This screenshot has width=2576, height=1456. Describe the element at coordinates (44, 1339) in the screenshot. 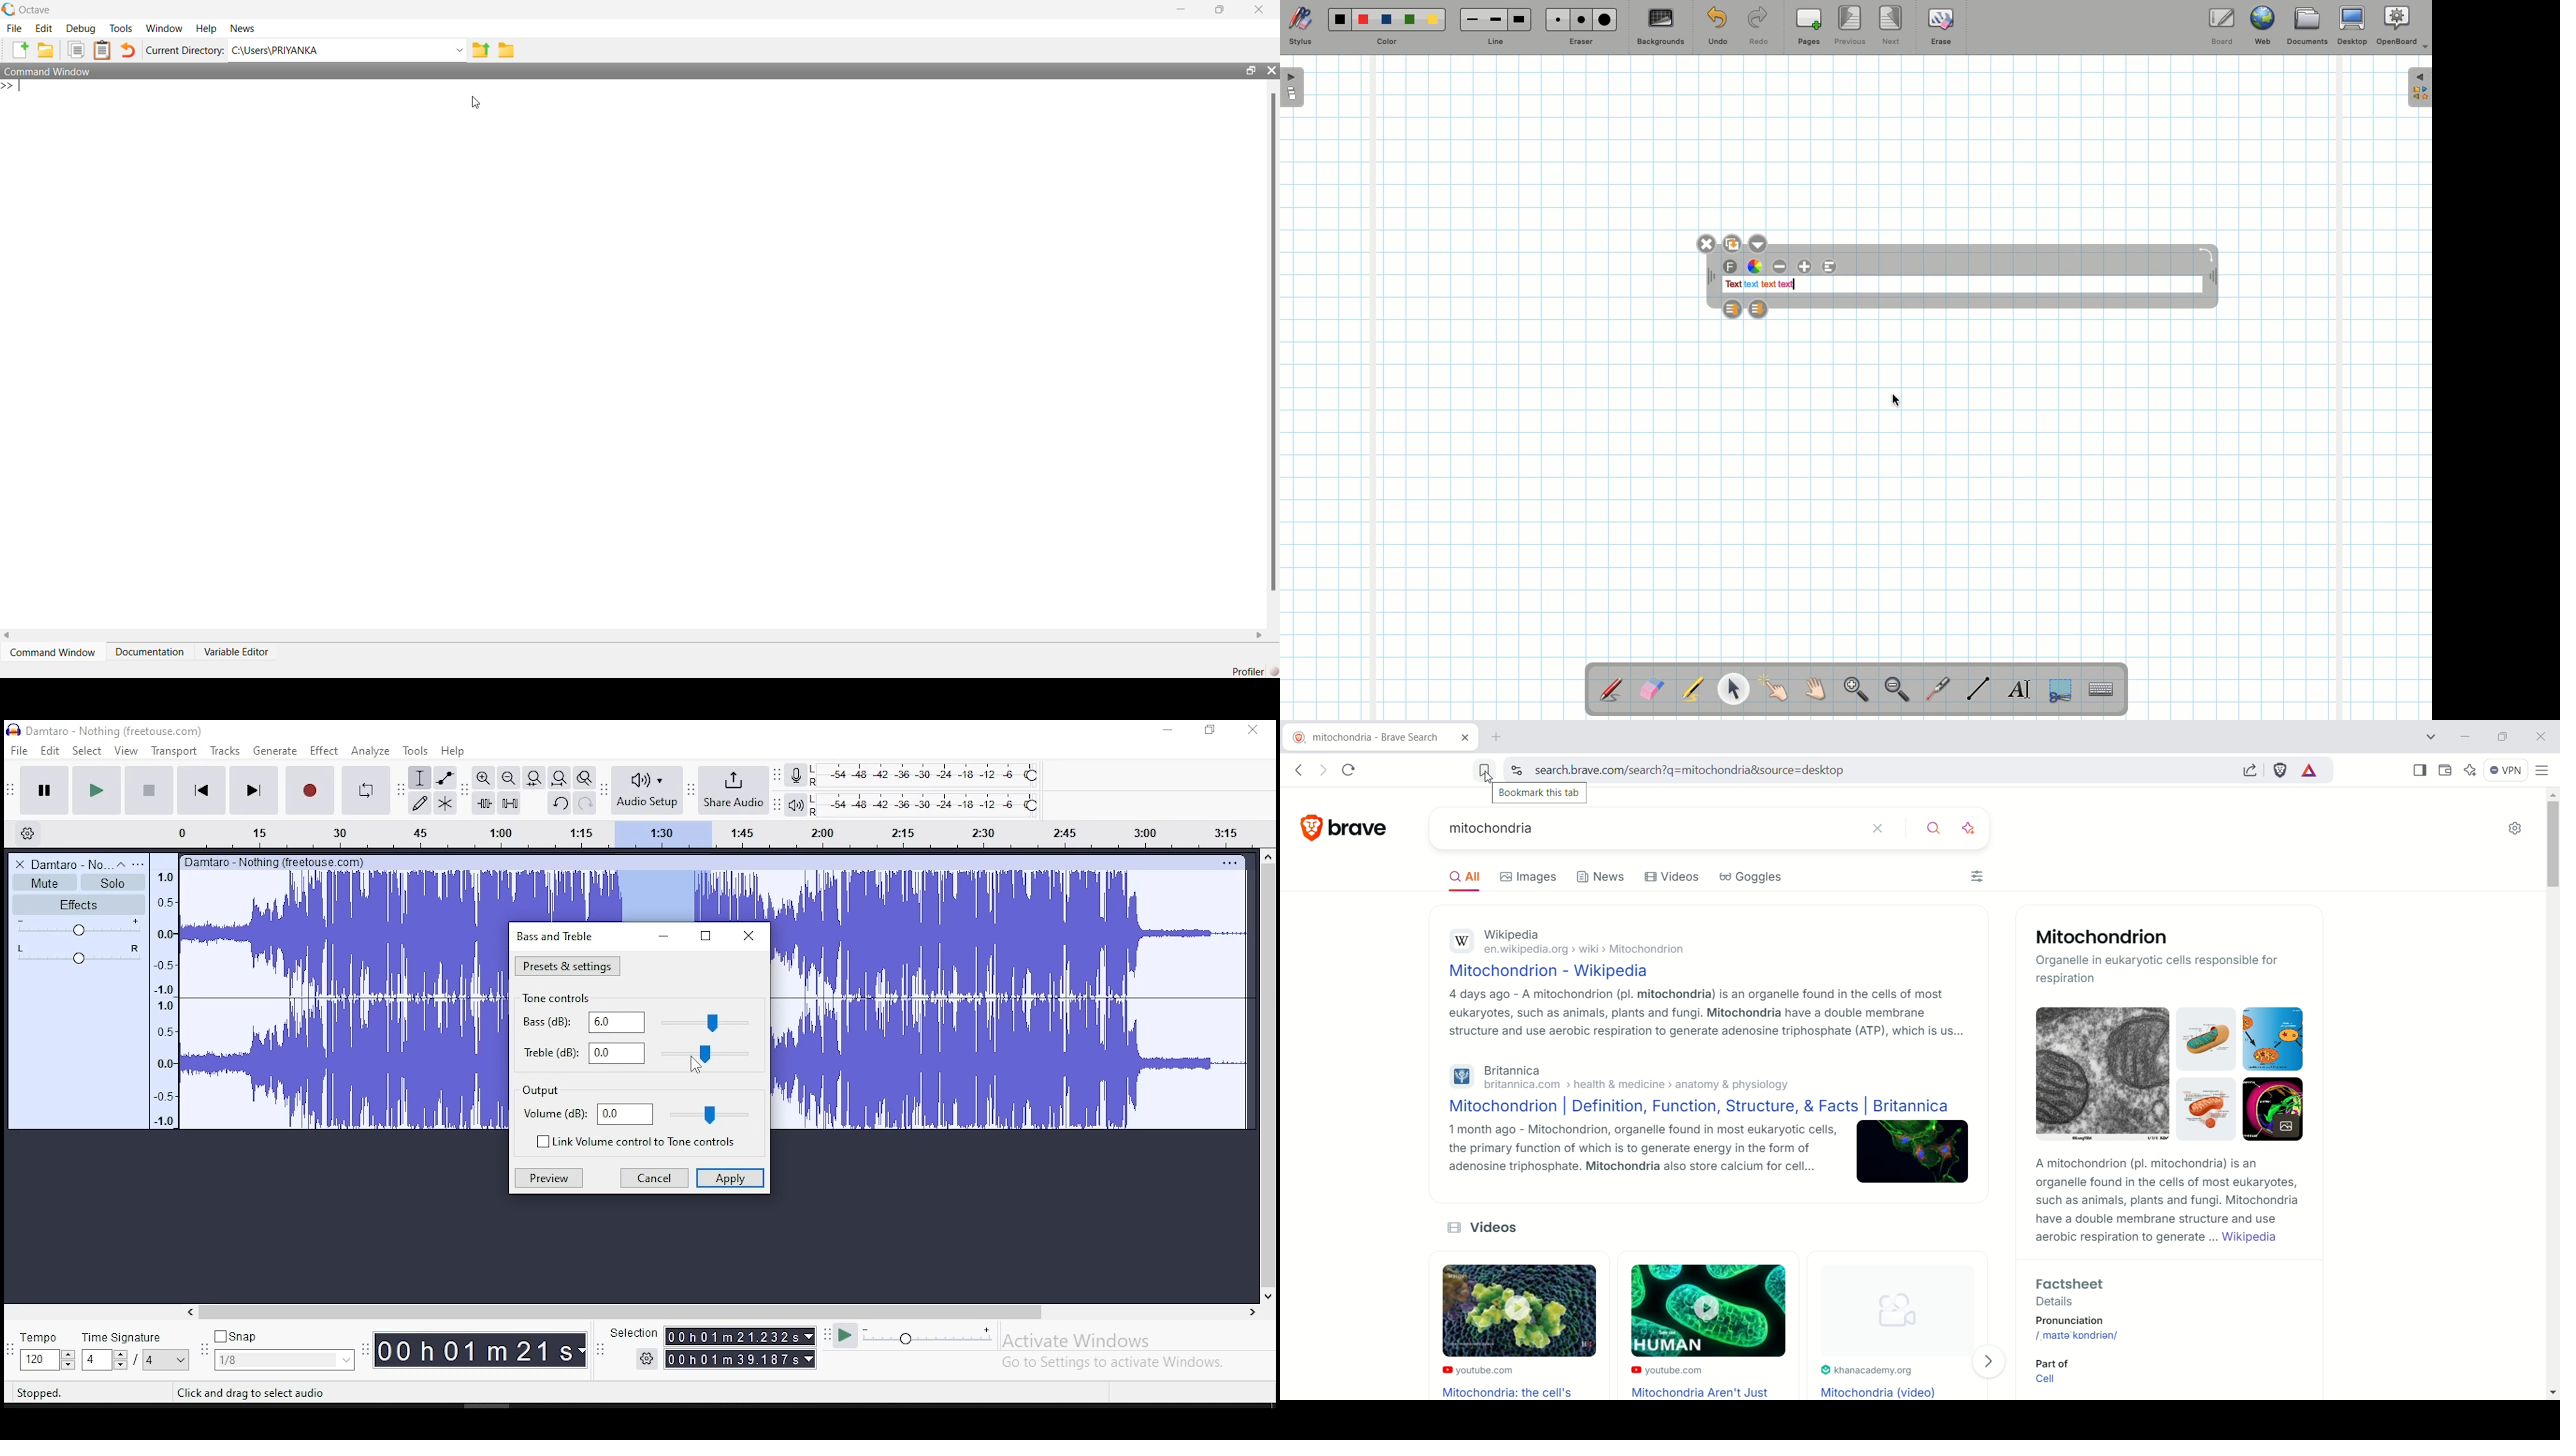

I see `tempo` at that location.